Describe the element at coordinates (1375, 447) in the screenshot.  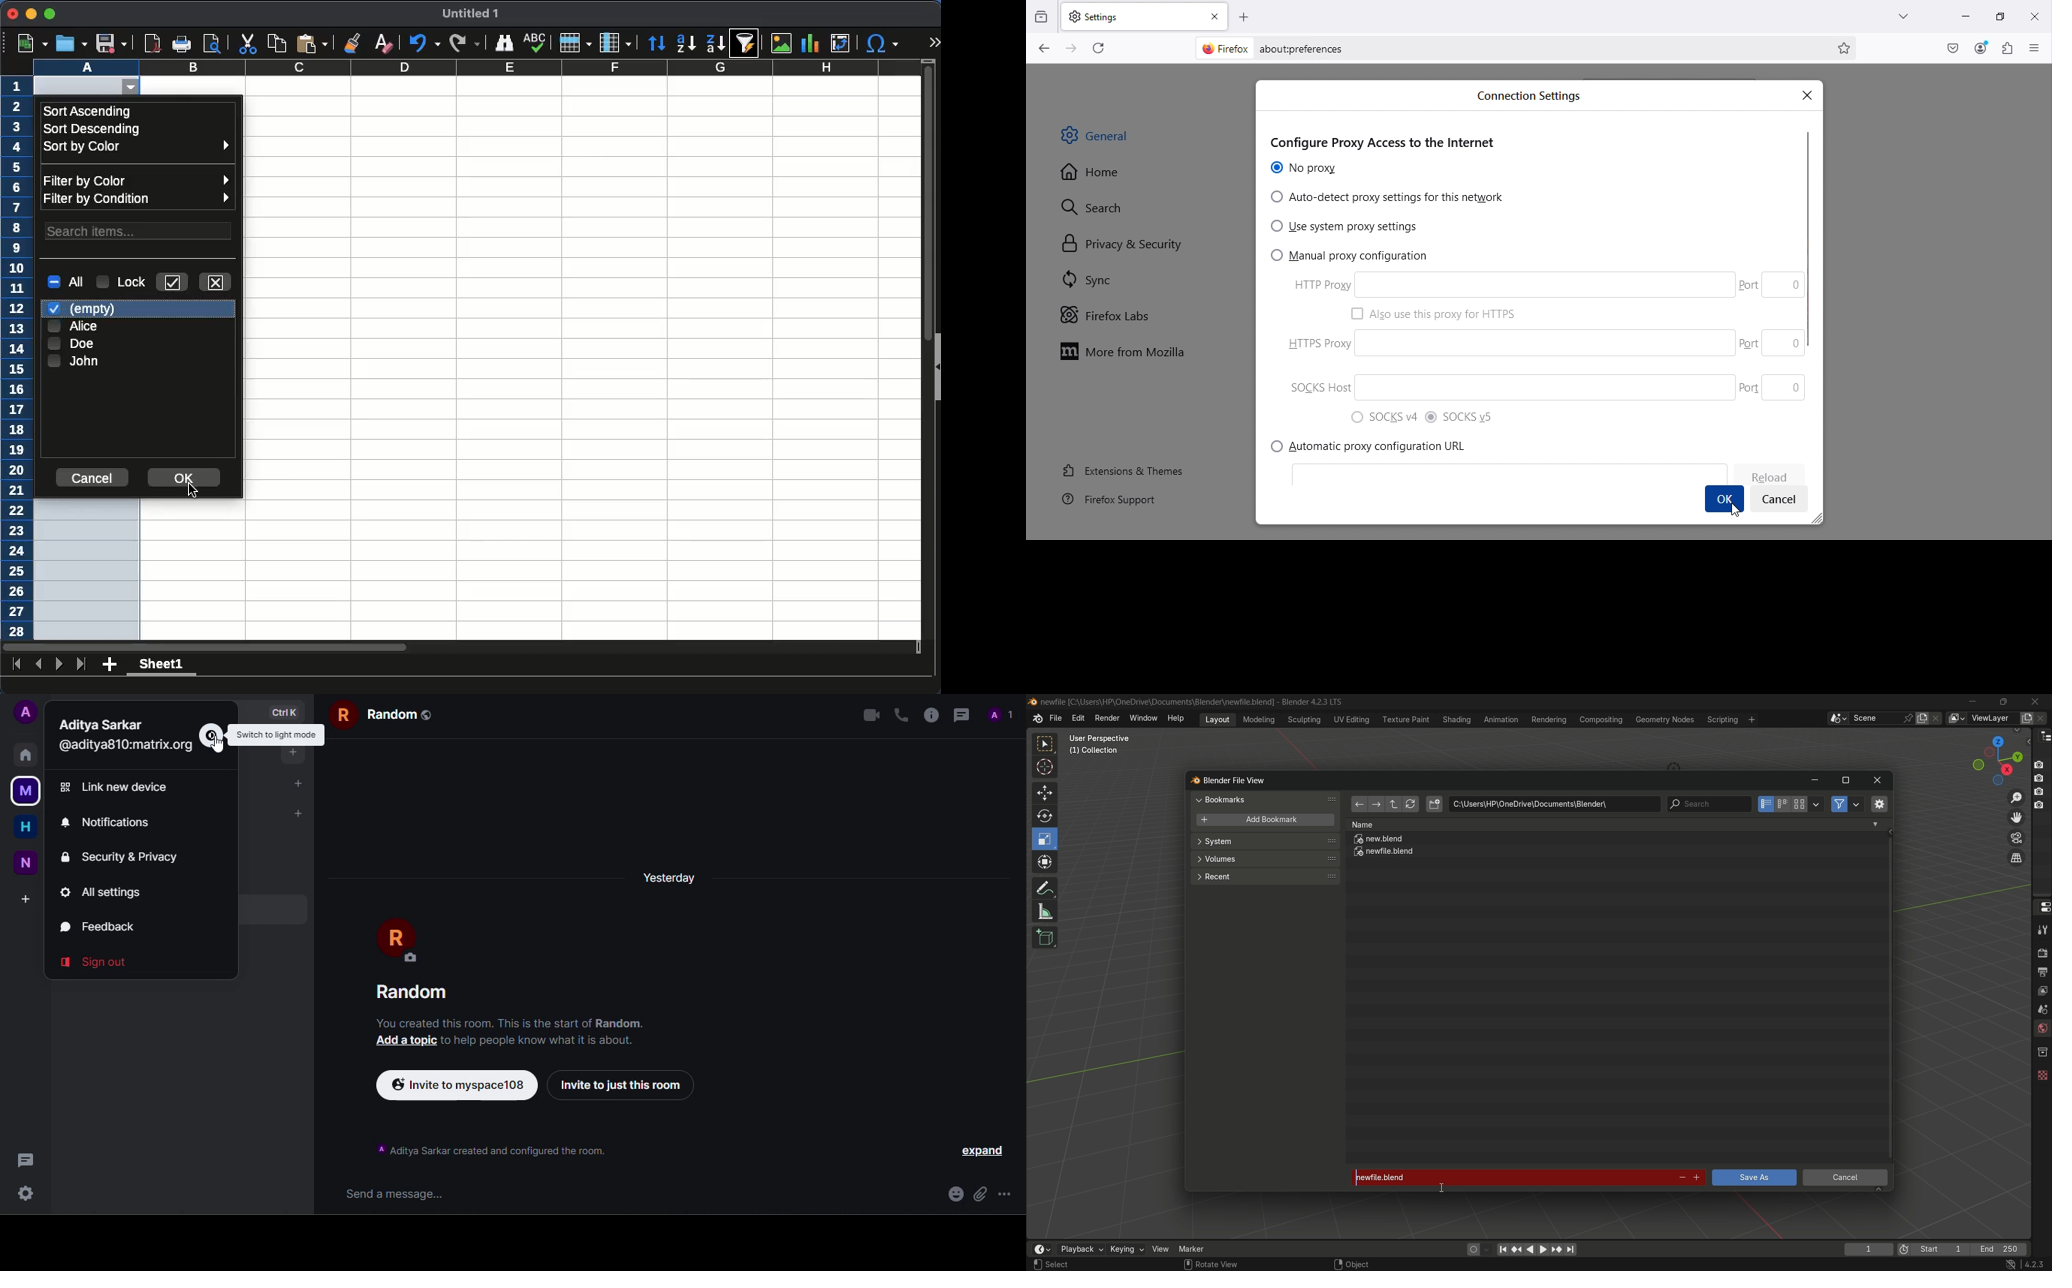
I see `Automatic proxy configuration URL` at that location.